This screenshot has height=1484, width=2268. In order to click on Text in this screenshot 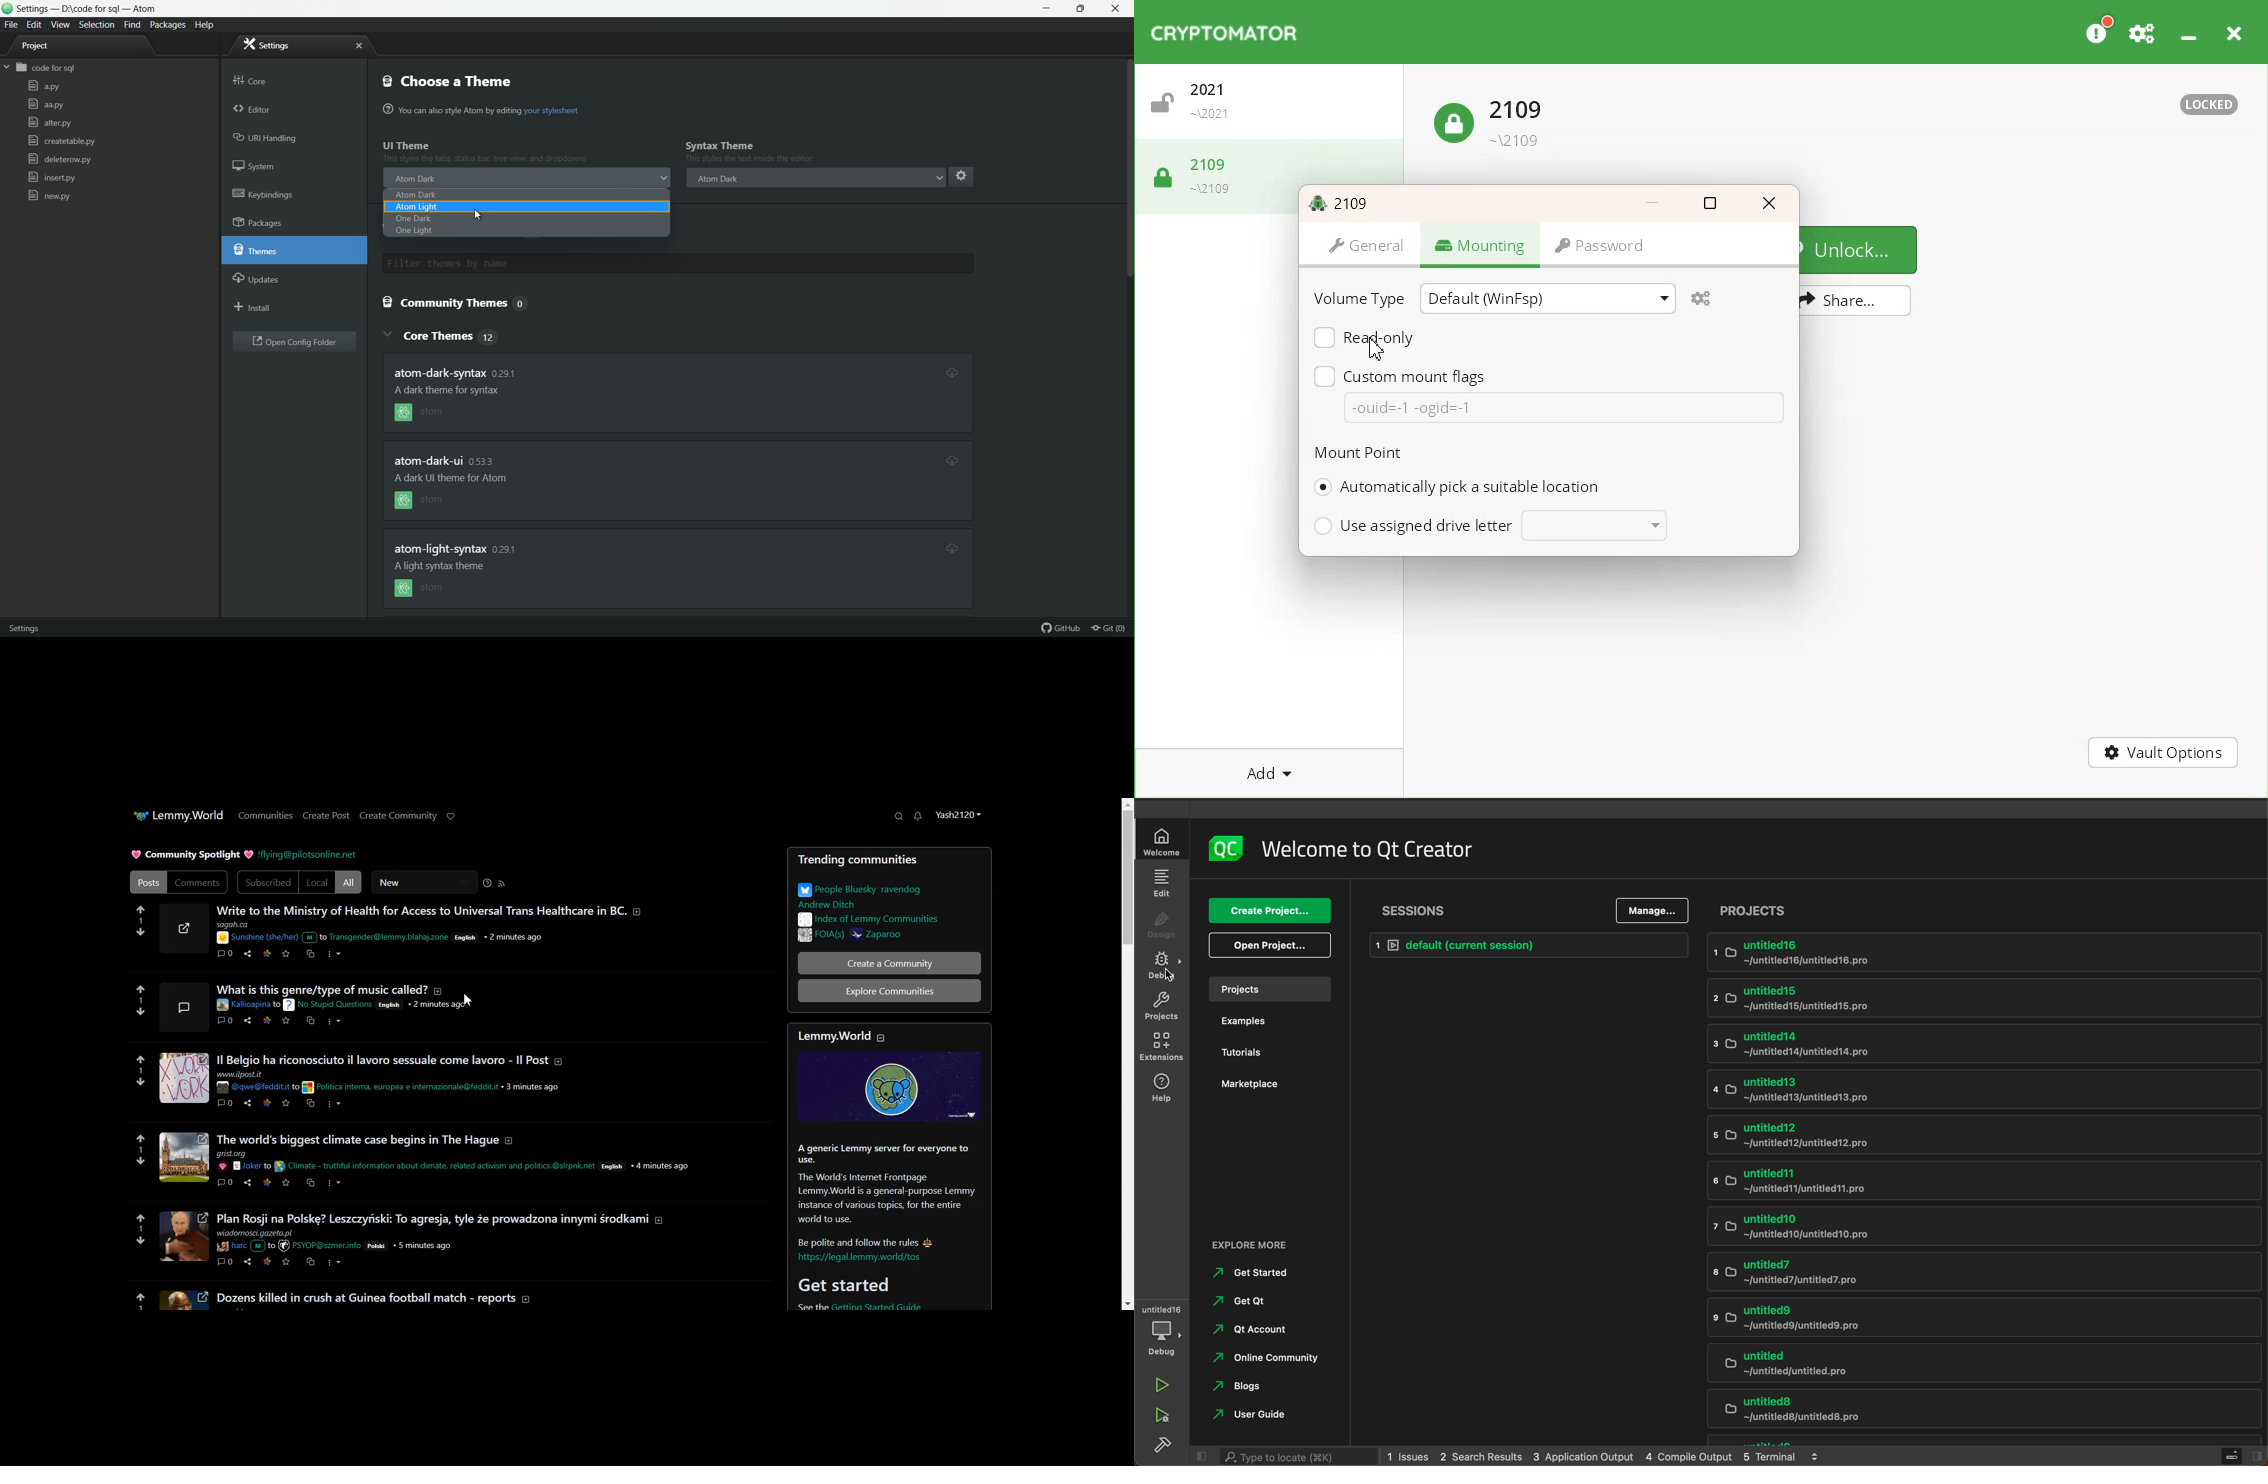, I will do `click(885, 919)`.